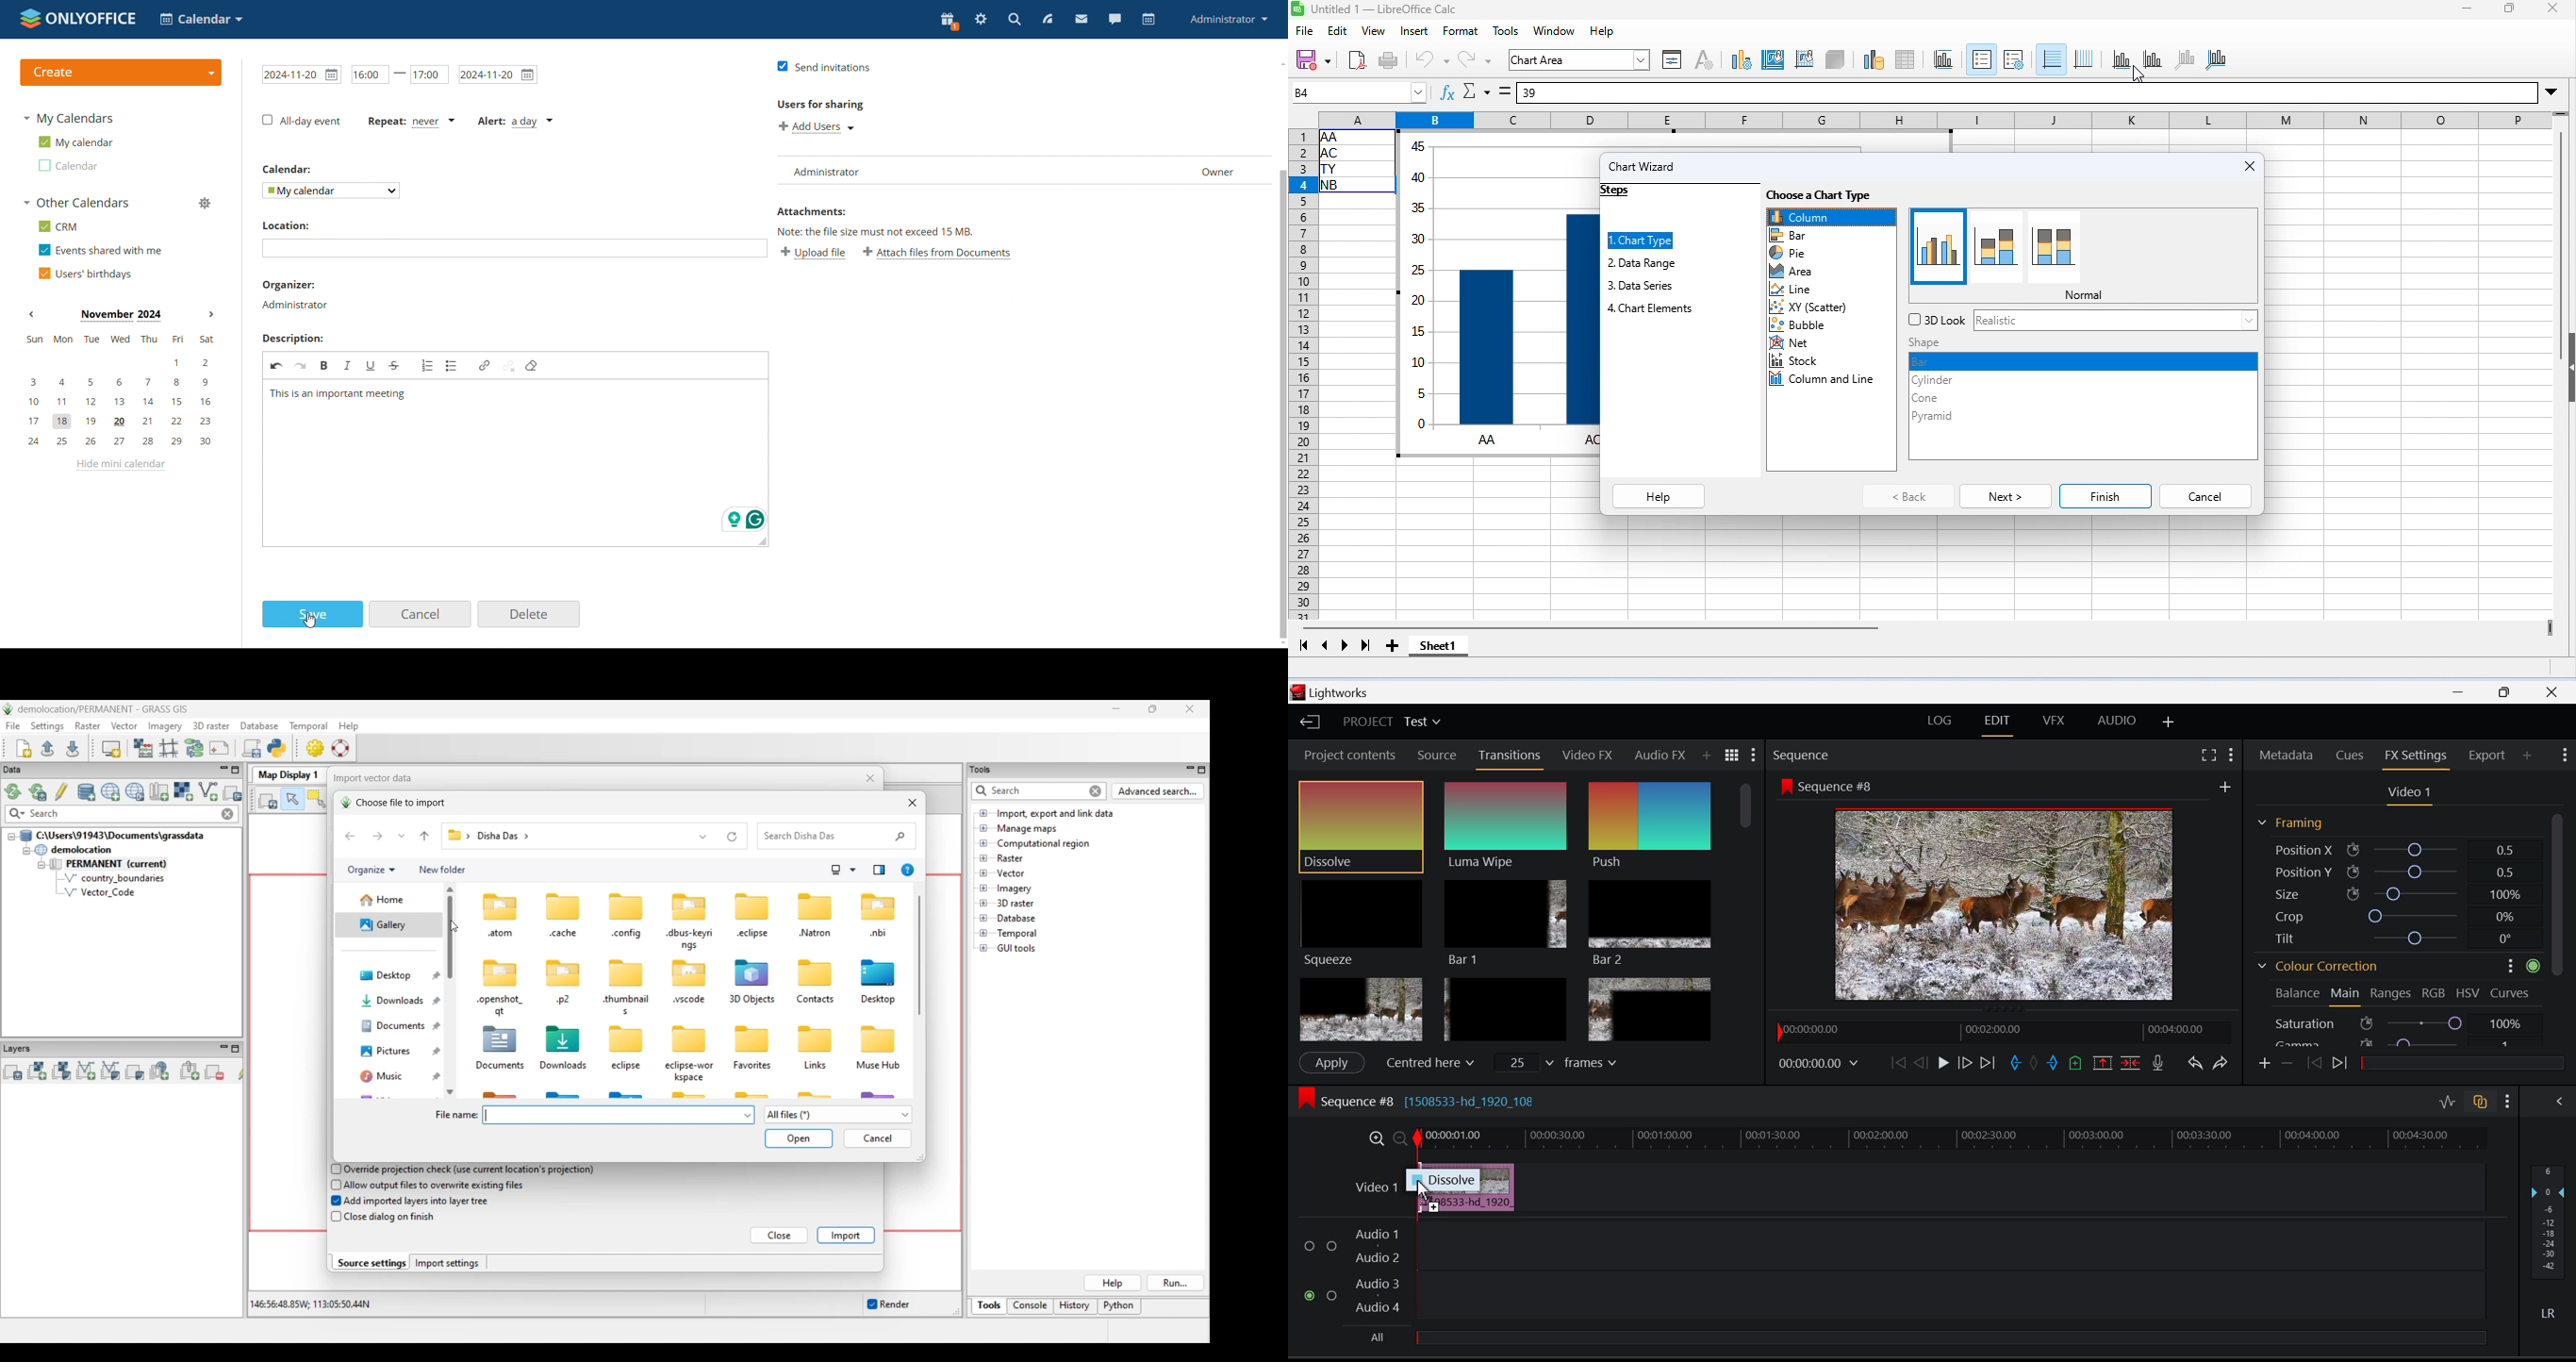 This screenshot has width=2576, height=1372. Describe the element at coordinates (2395, 937) in the screenshot. I see `Tilt` at that location.